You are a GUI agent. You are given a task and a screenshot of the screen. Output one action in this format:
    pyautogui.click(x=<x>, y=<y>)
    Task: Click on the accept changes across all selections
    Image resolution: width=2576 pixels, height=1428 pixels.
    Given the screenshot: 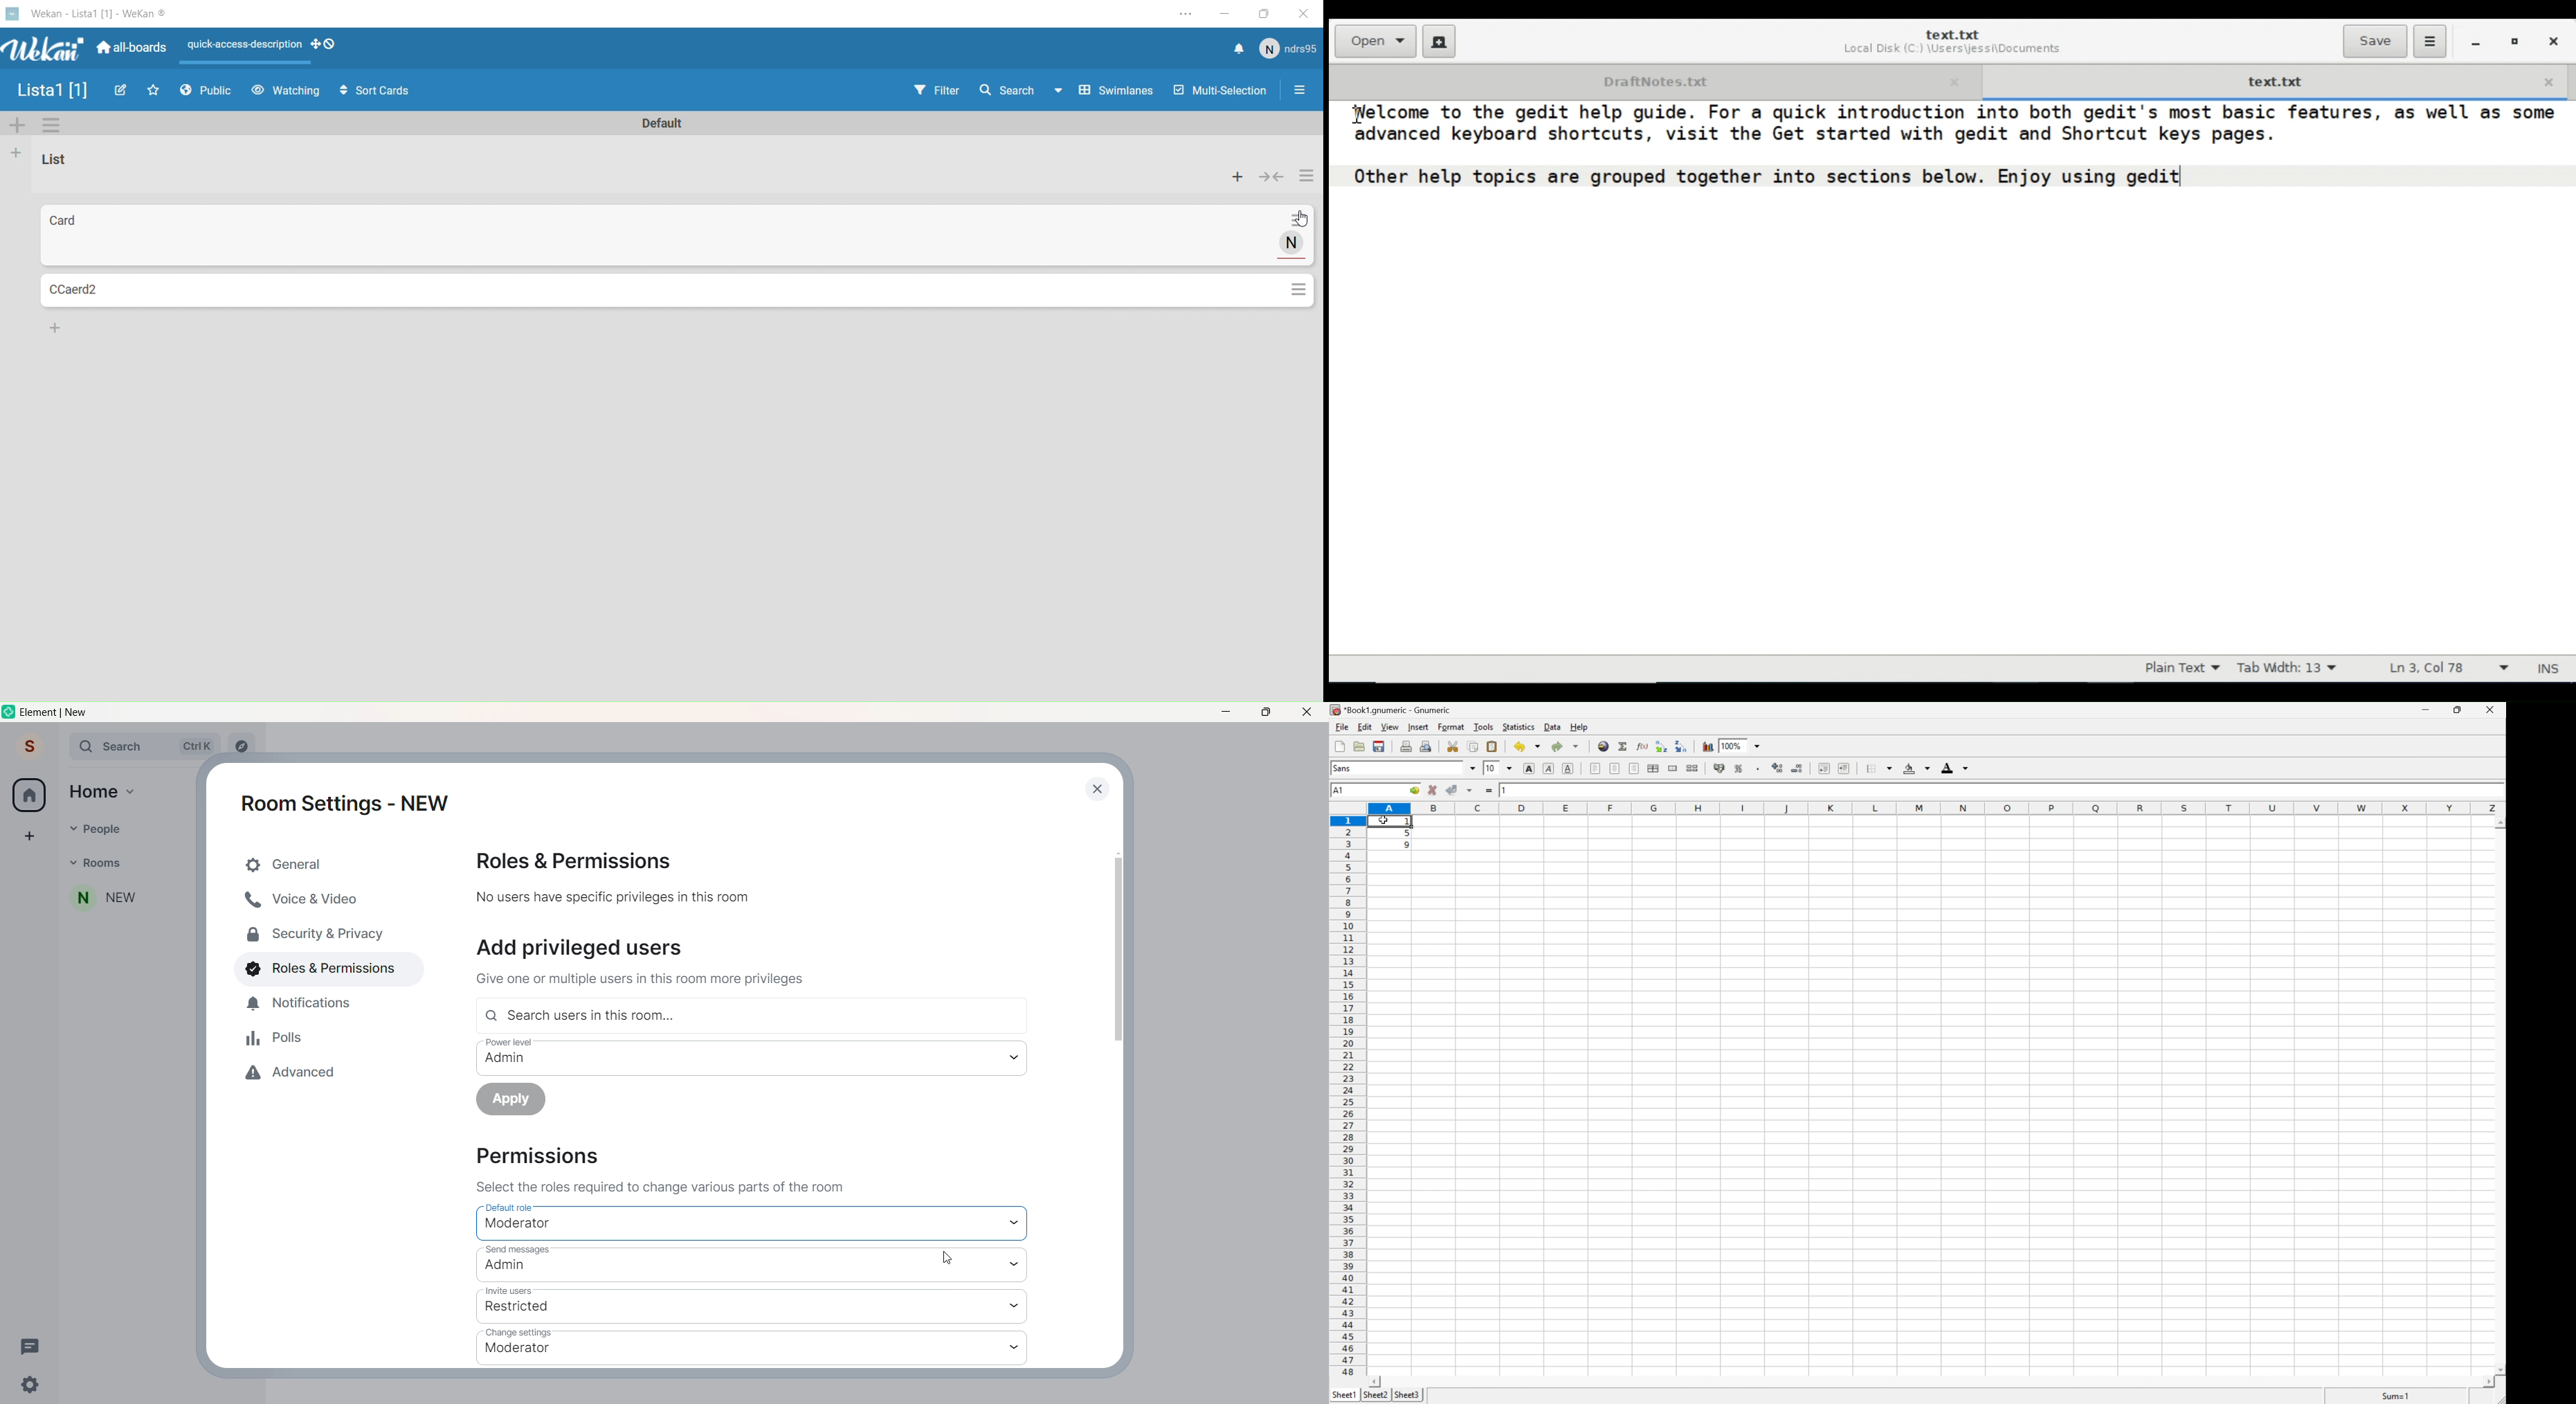 What is the action you would take?
    pyautogui.click(x=1470, y=790)
    